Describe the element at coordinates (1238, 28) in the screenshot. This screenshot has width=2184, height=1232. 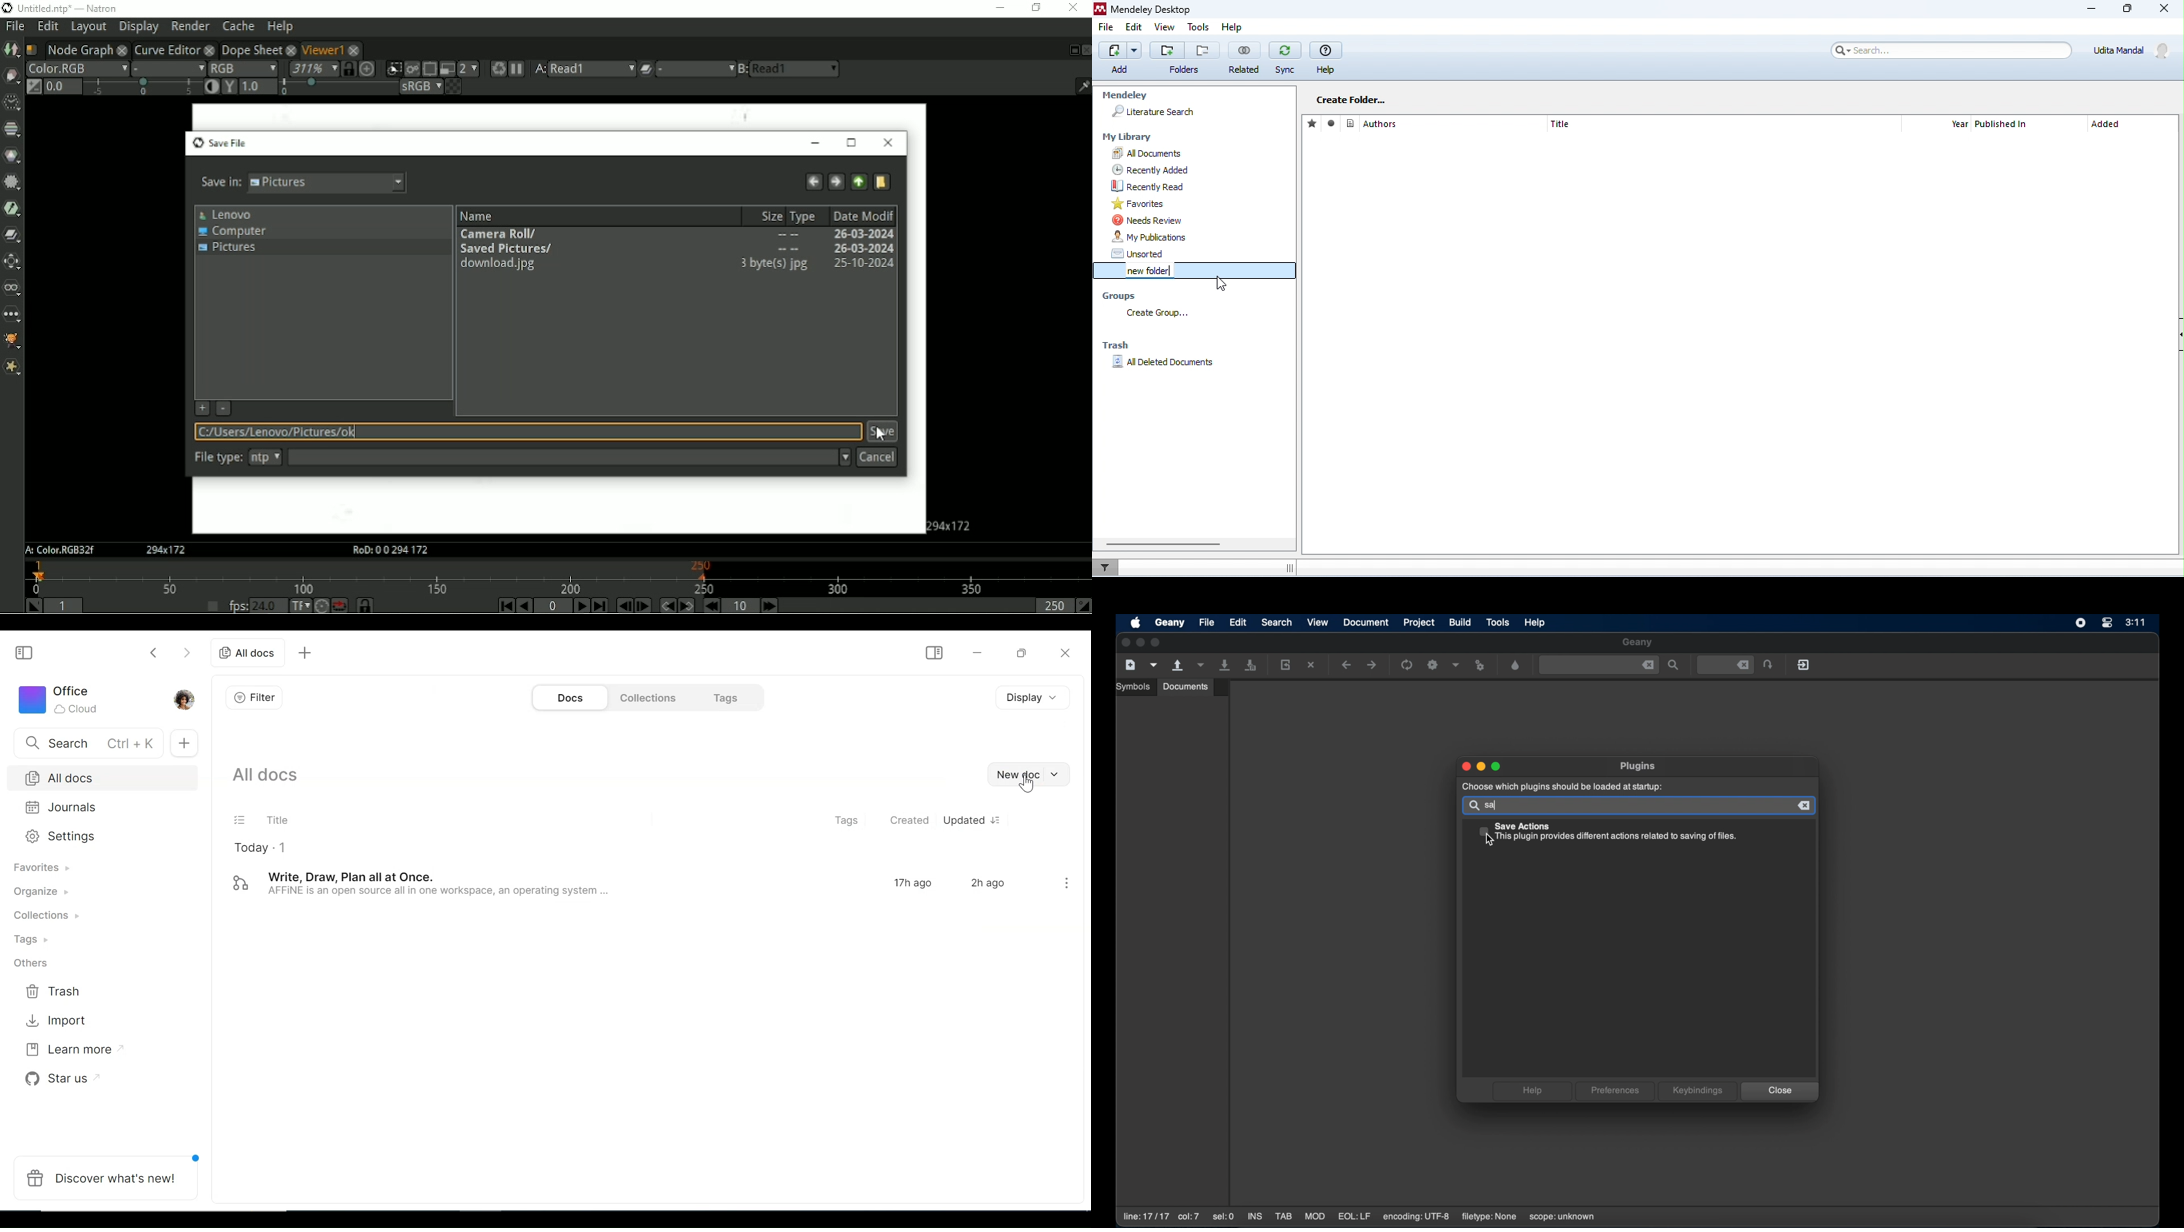
I see `help` at that location.